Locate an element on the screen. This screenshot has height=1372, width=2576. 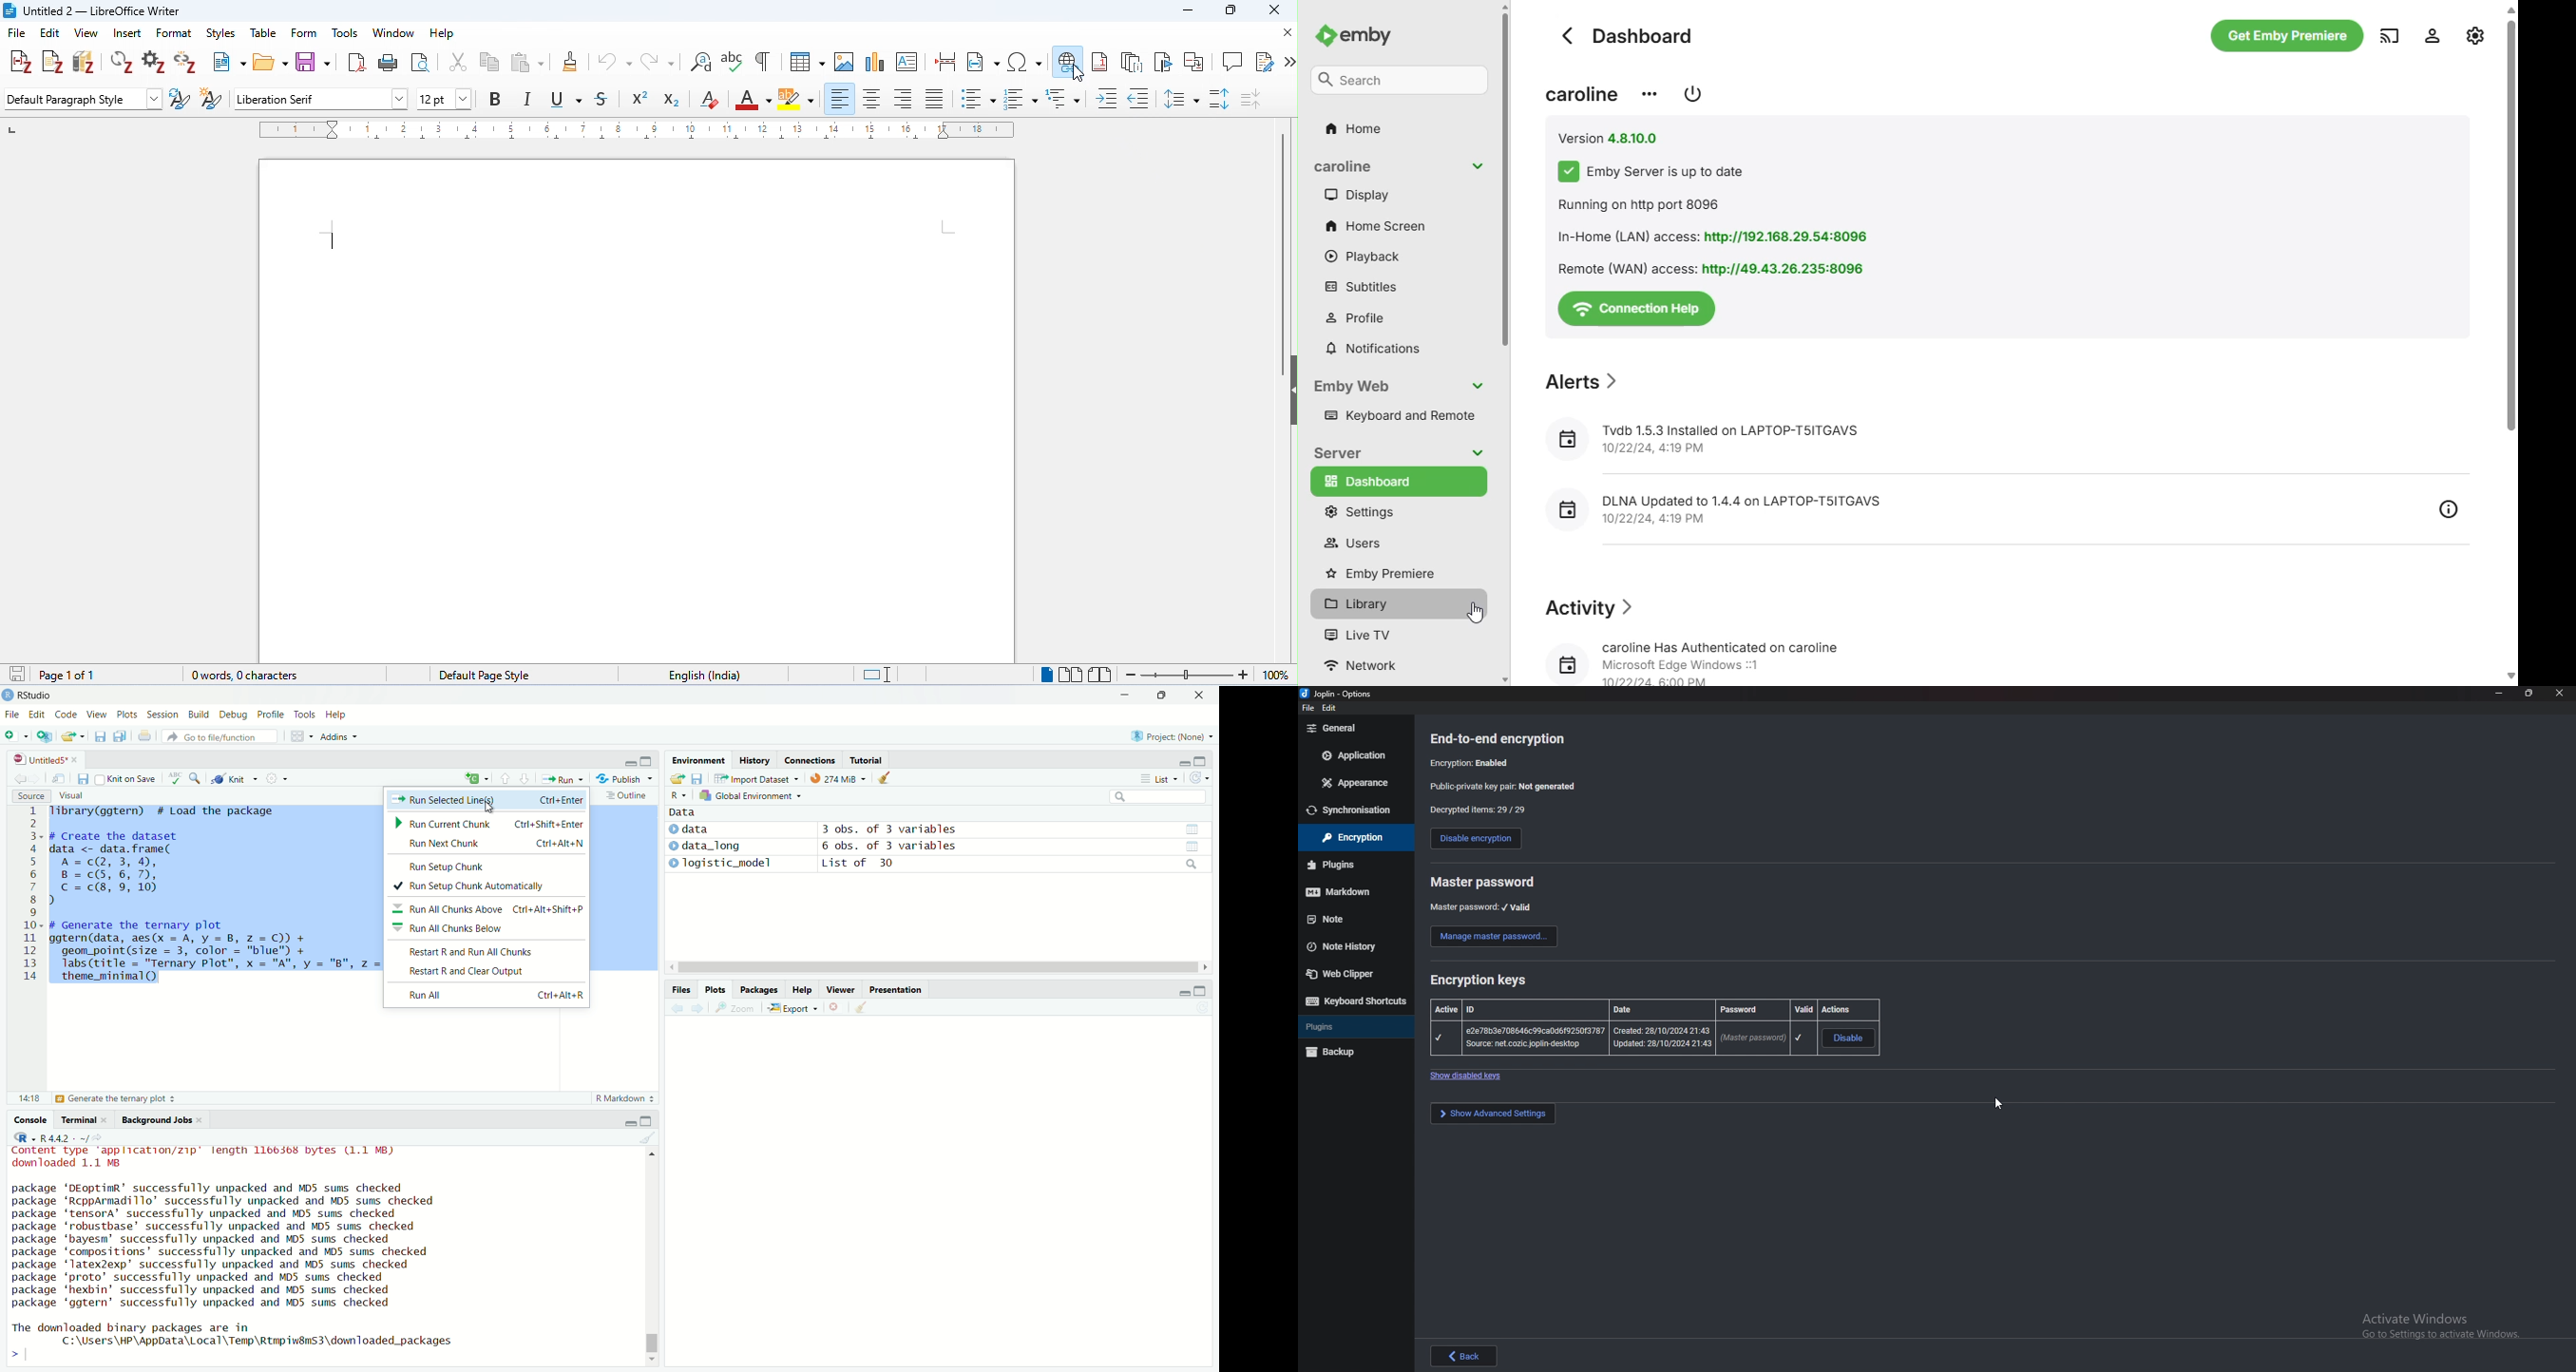
decrease indent is located at coordinates (1140, 97).